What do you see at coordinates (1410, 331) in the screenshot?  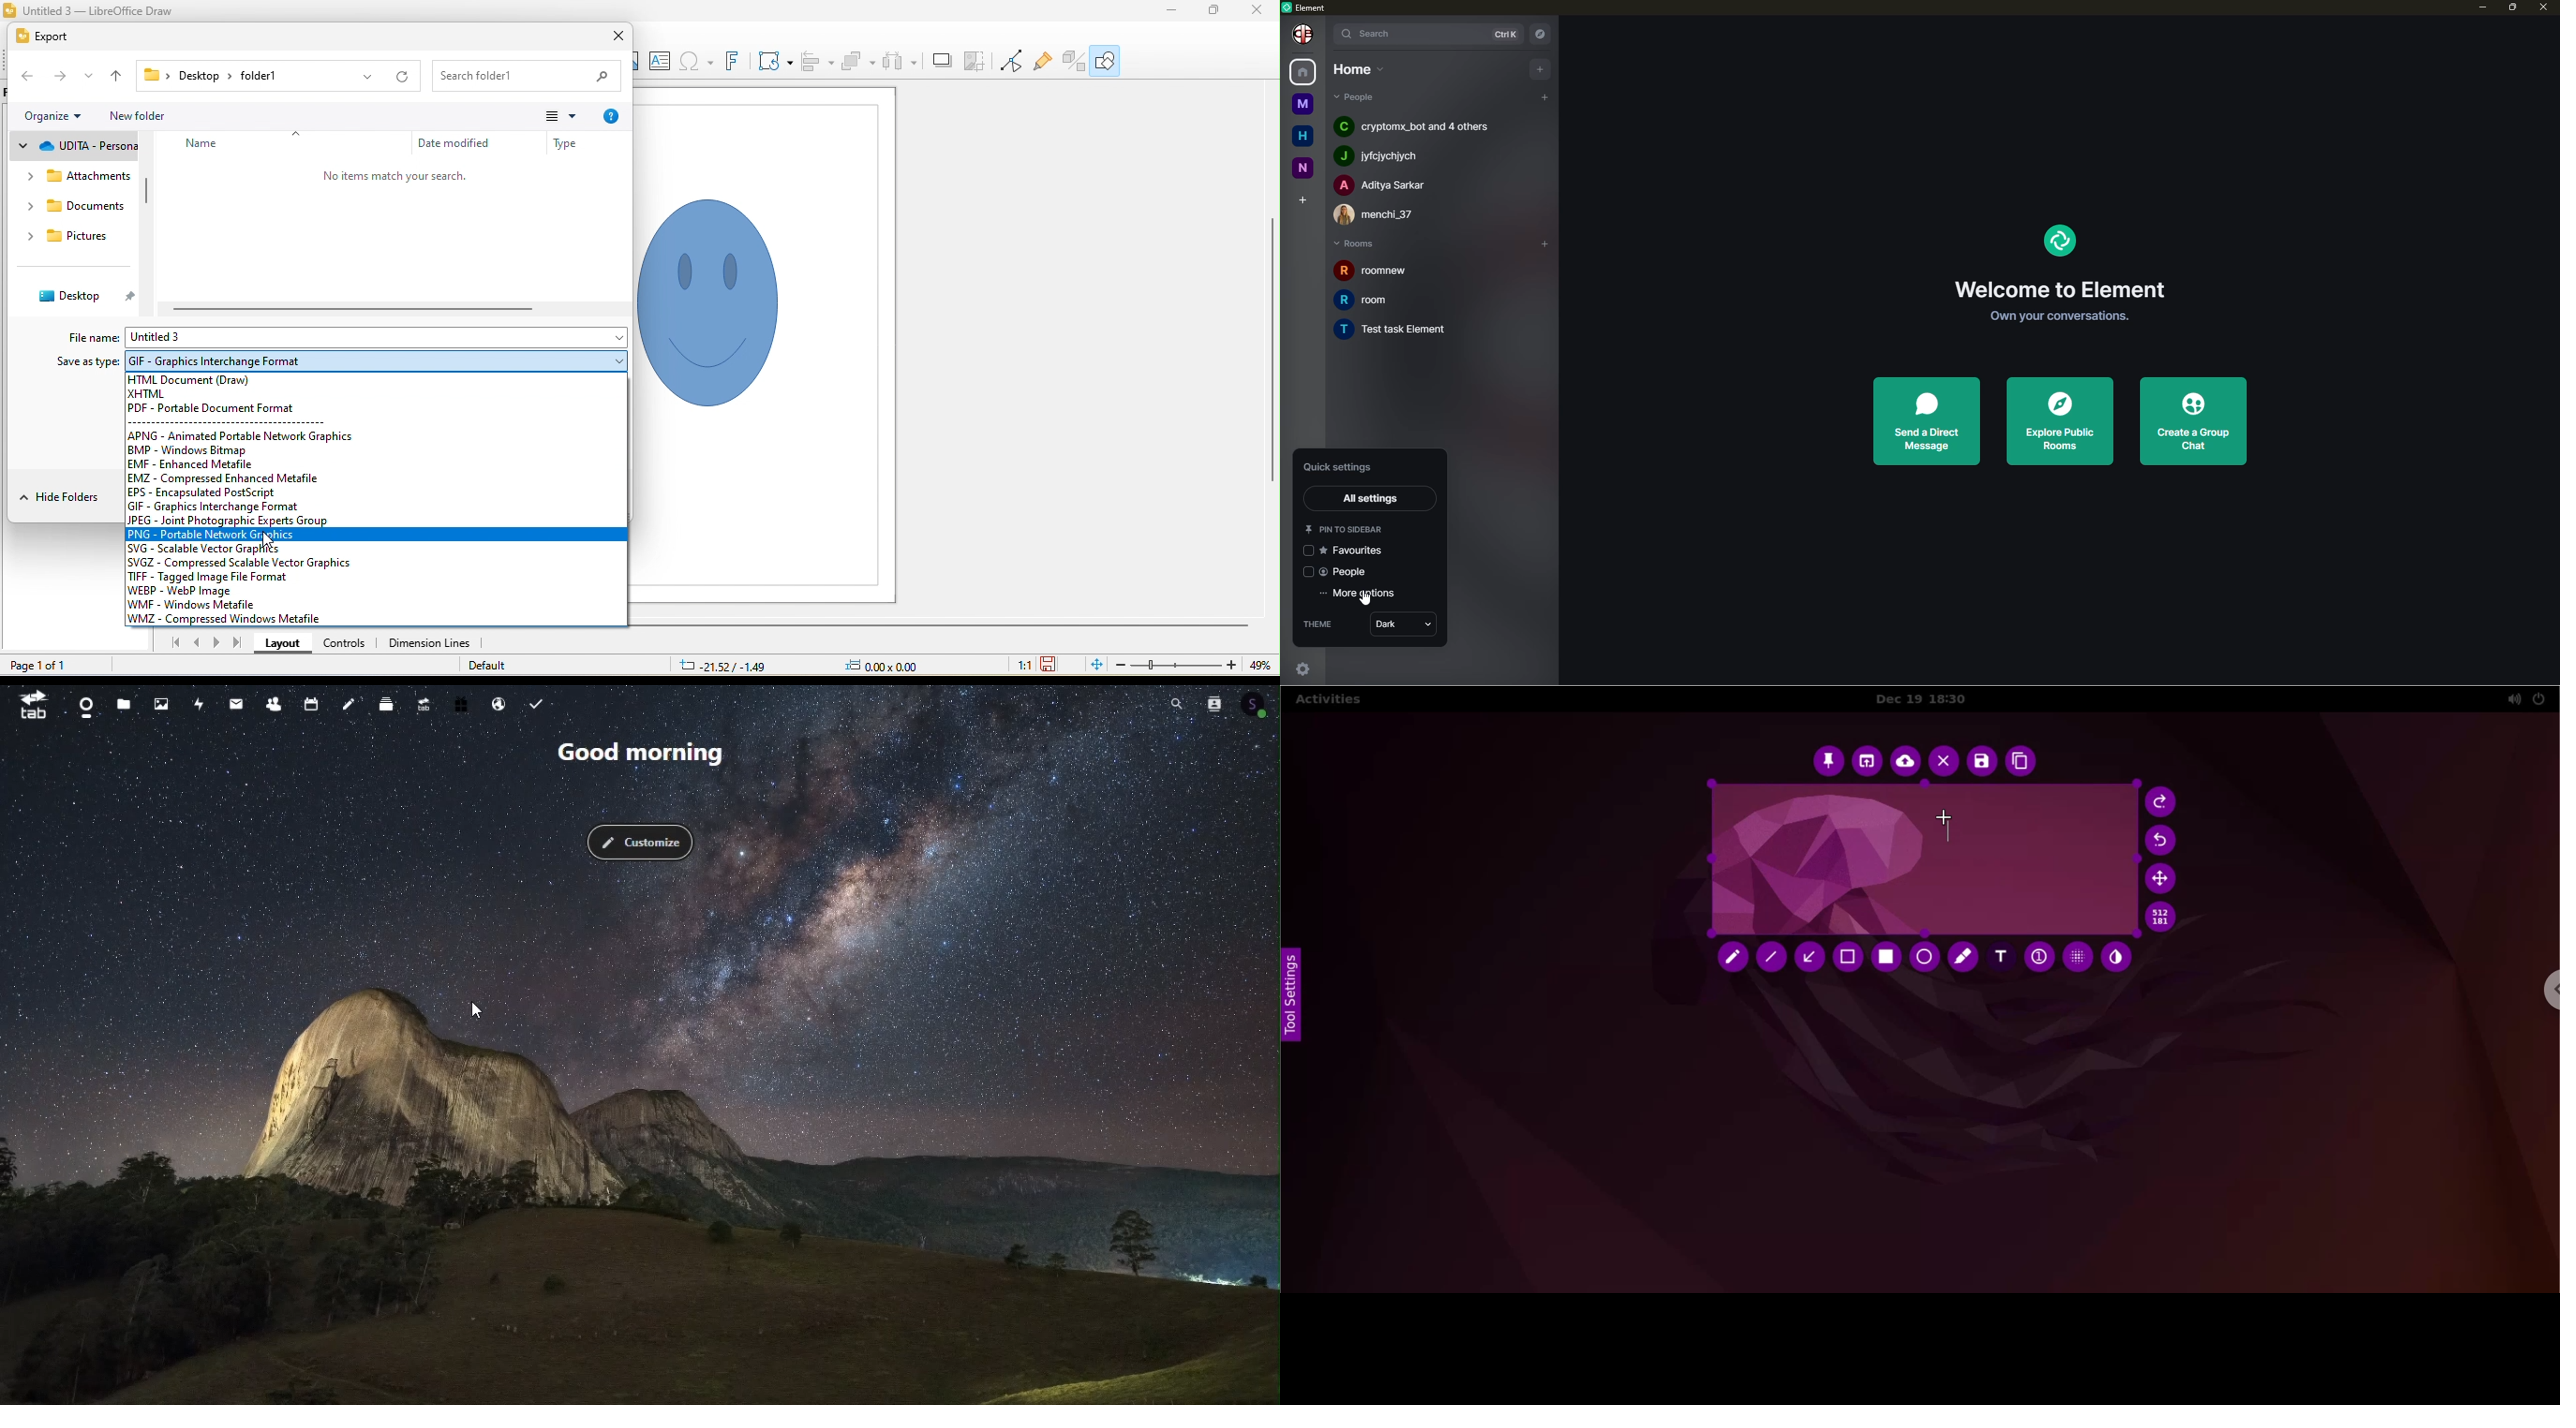 I see `room` at bounding box center [1410, 331].